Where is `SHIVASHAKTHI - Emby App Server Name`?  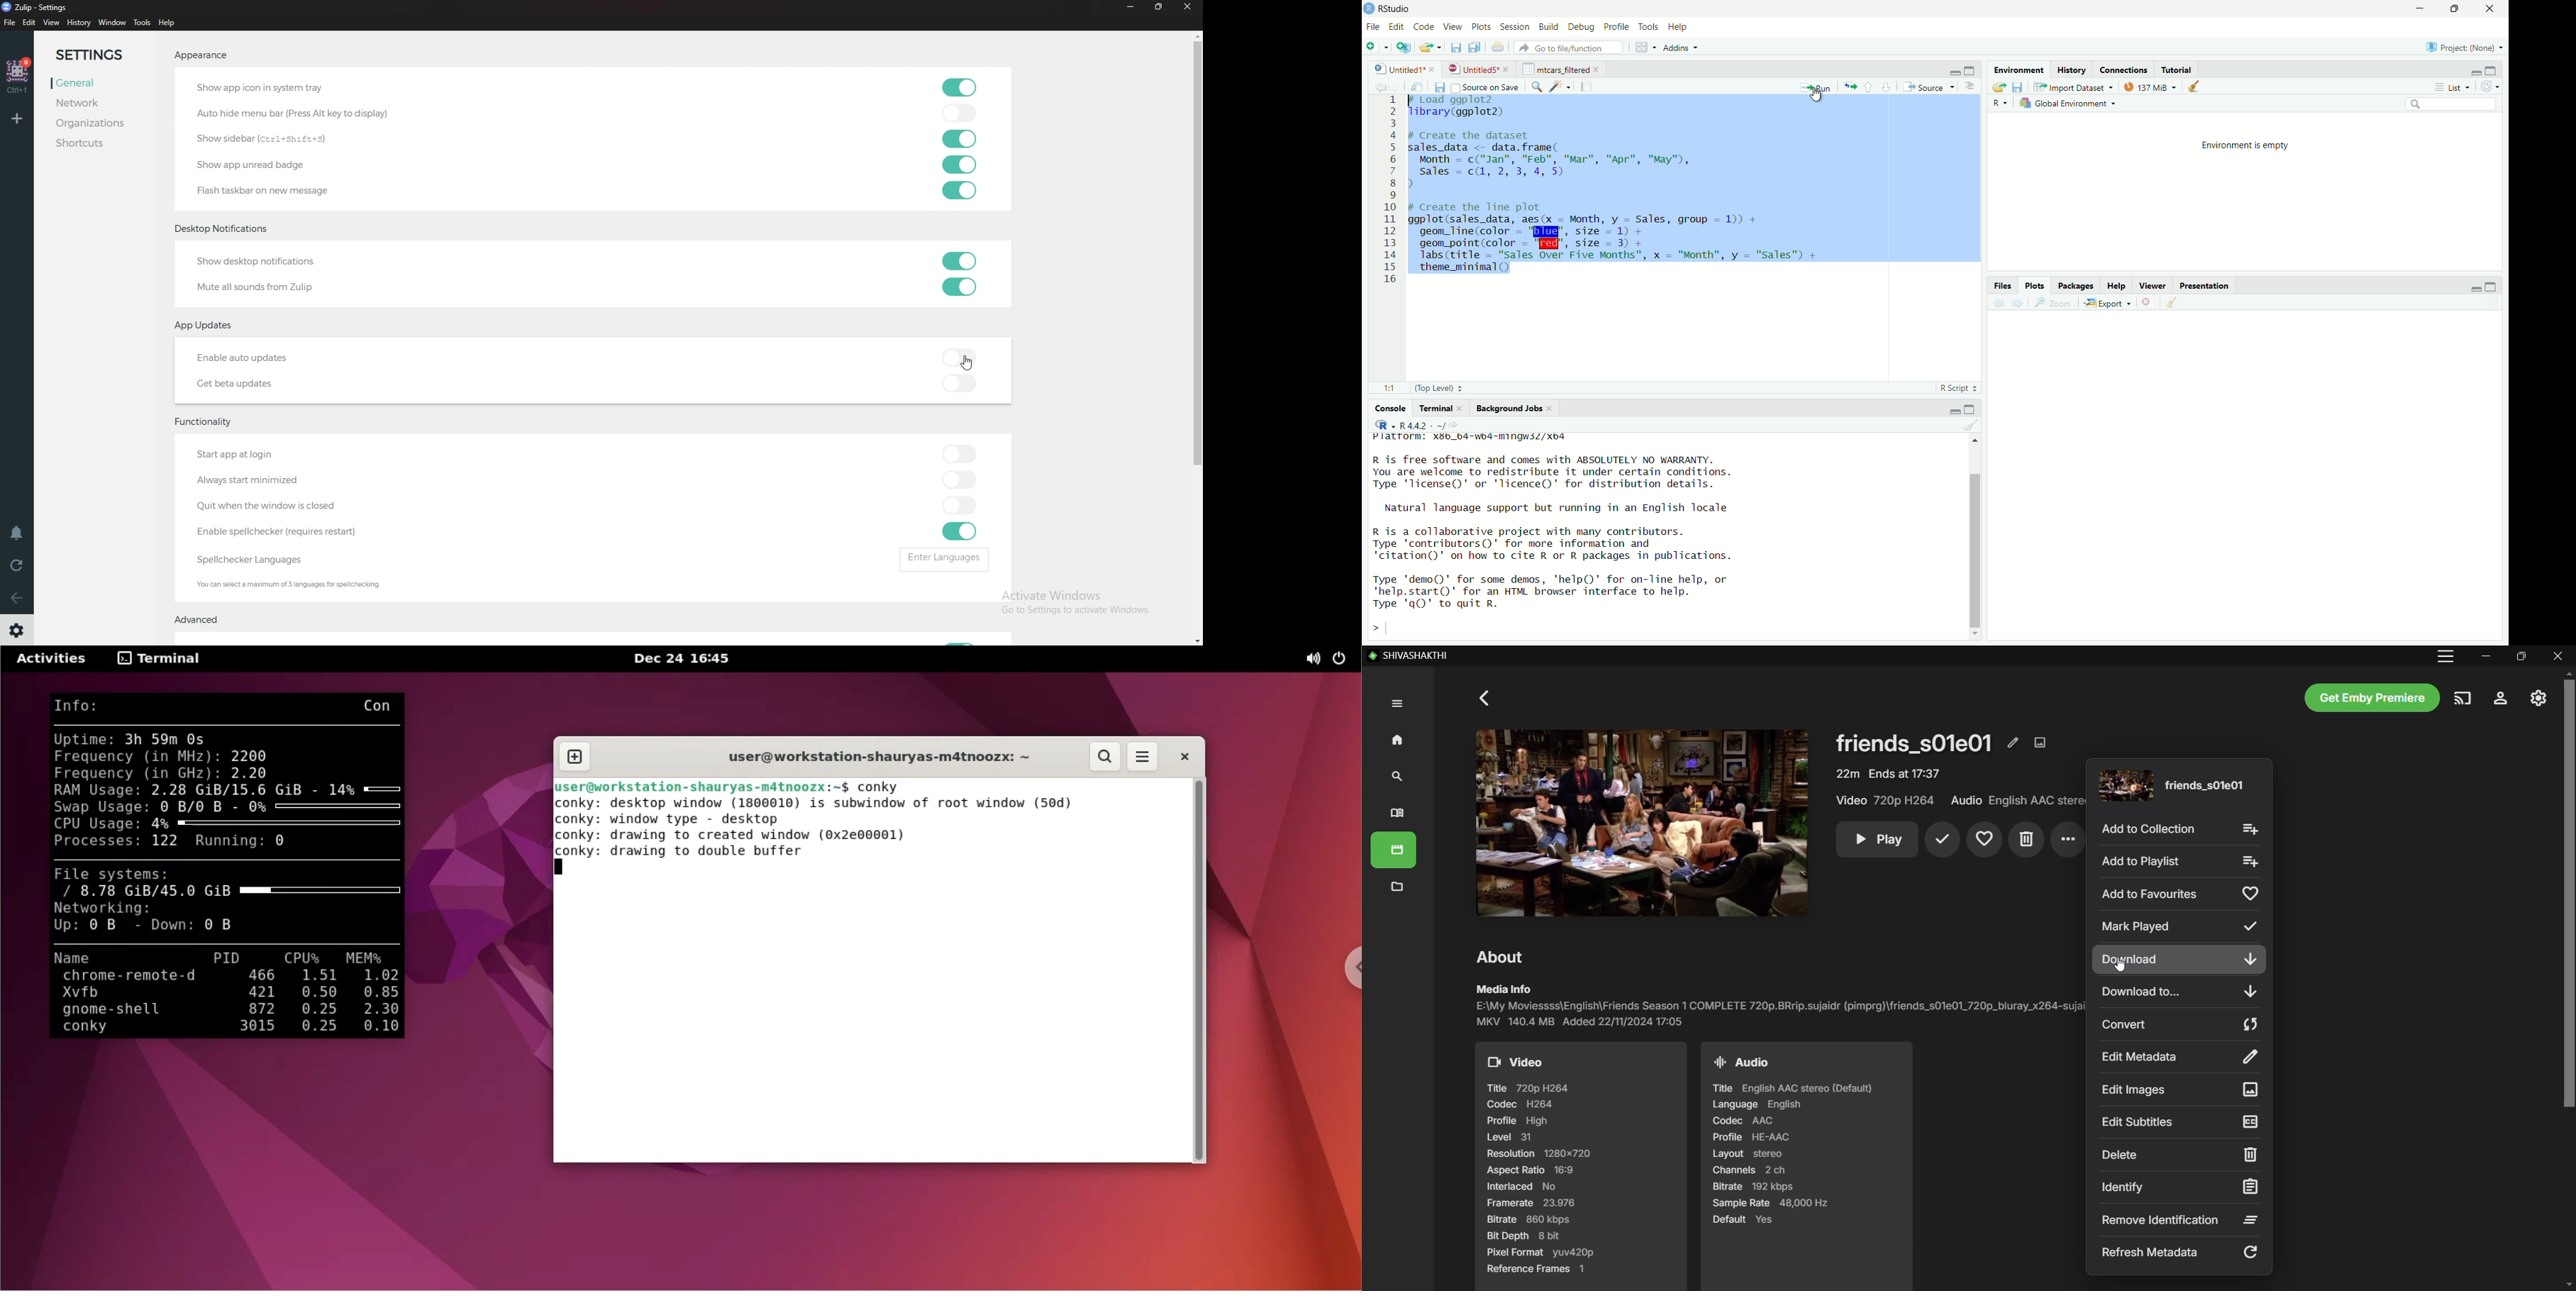
SHIVASHAKTHI - Emby App Server Name is located at coordinates (1409, 656).